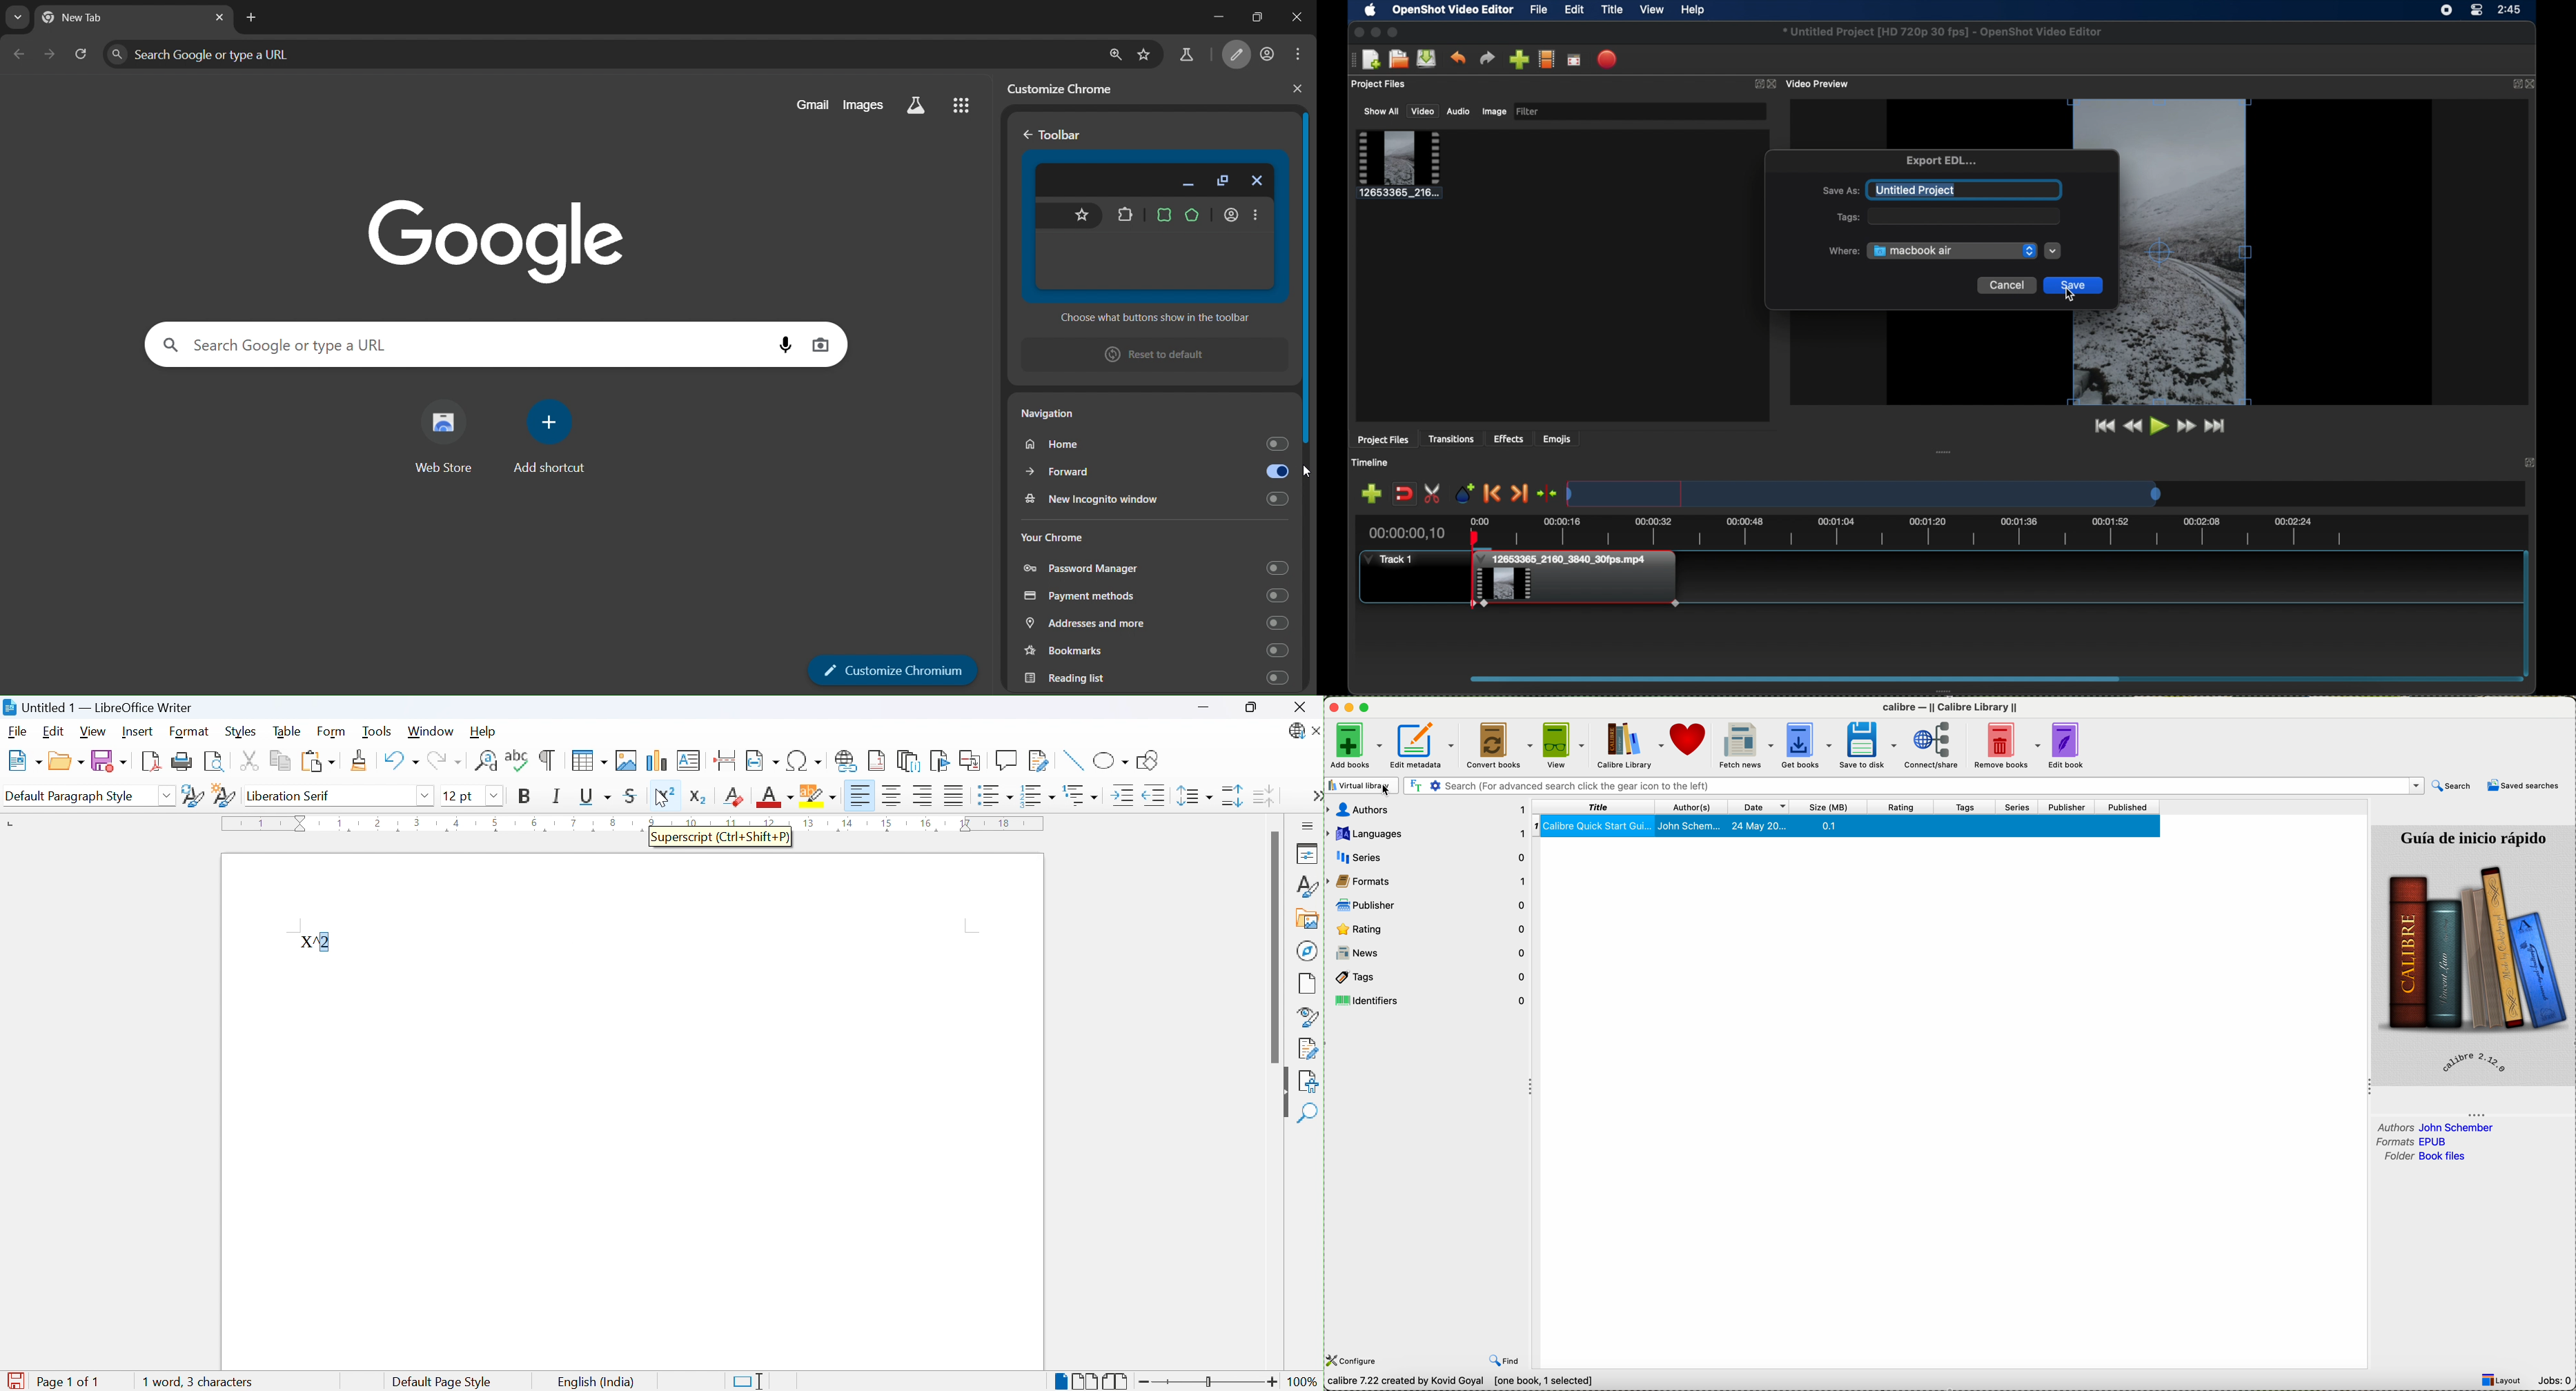 The width and height of the screenshot is (2576, 1400). I want to click on Insert special characters, so click(805, 760).